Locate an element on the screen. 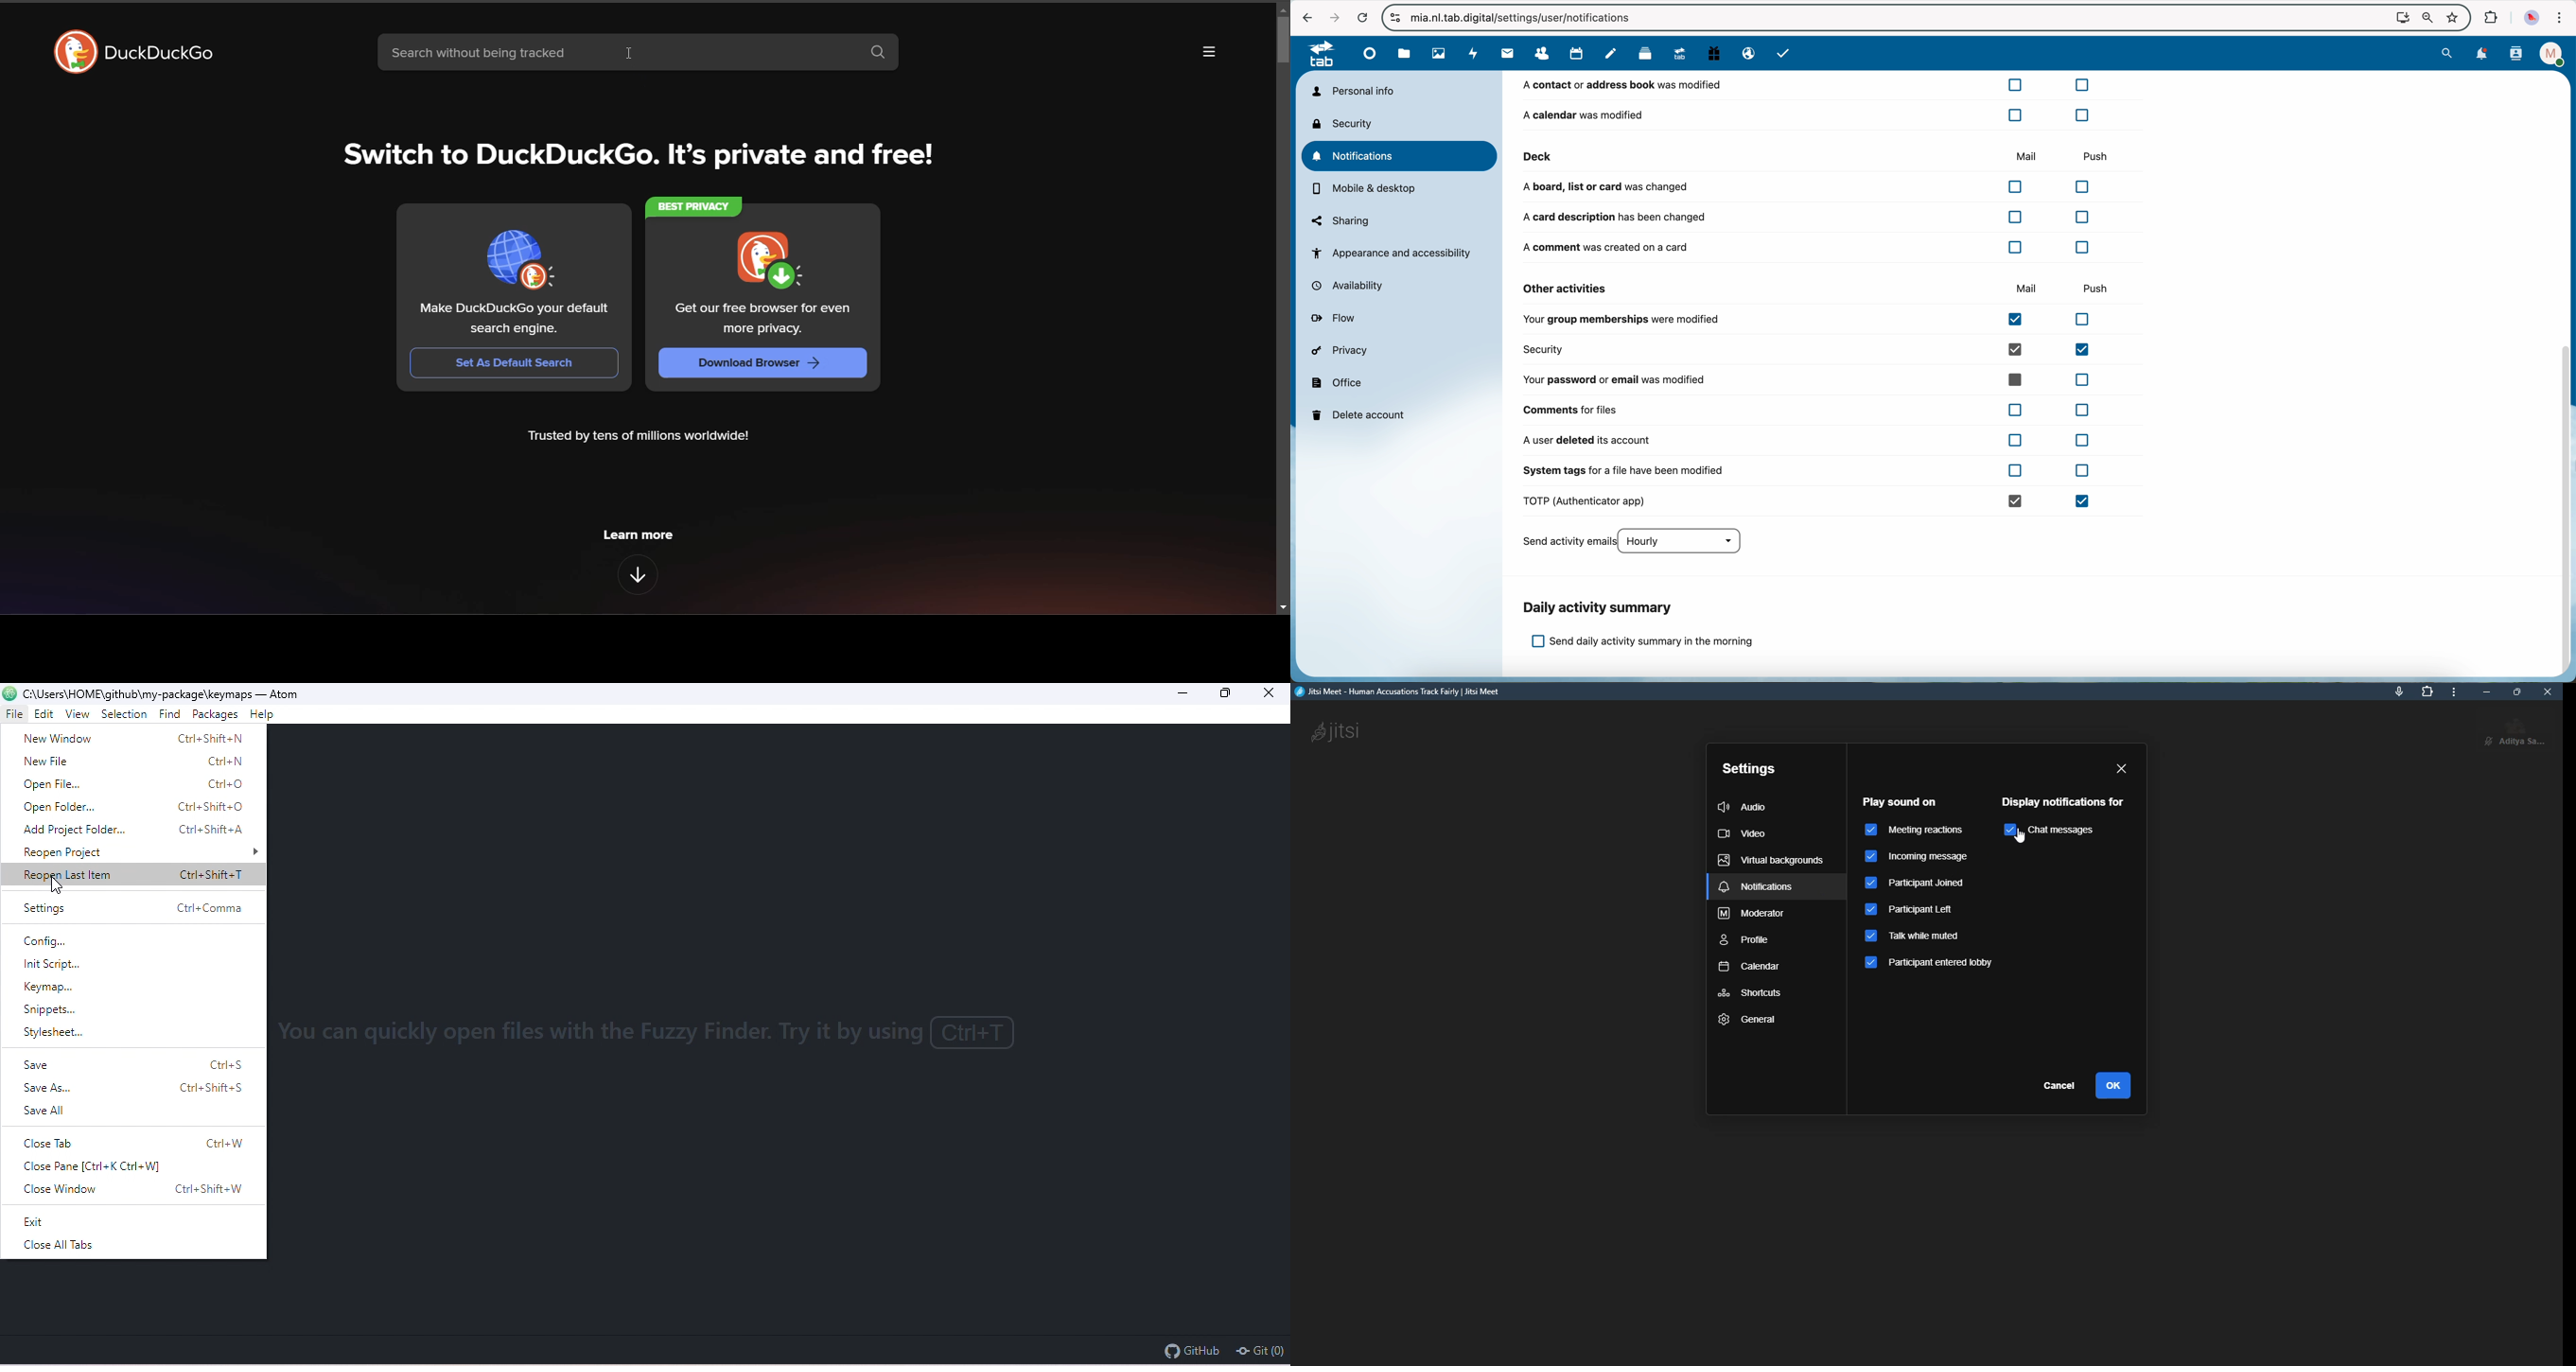 Image resolution: width=2576 pixels, height=1372 pixels. contacts is located at coordinates (2516, 55).